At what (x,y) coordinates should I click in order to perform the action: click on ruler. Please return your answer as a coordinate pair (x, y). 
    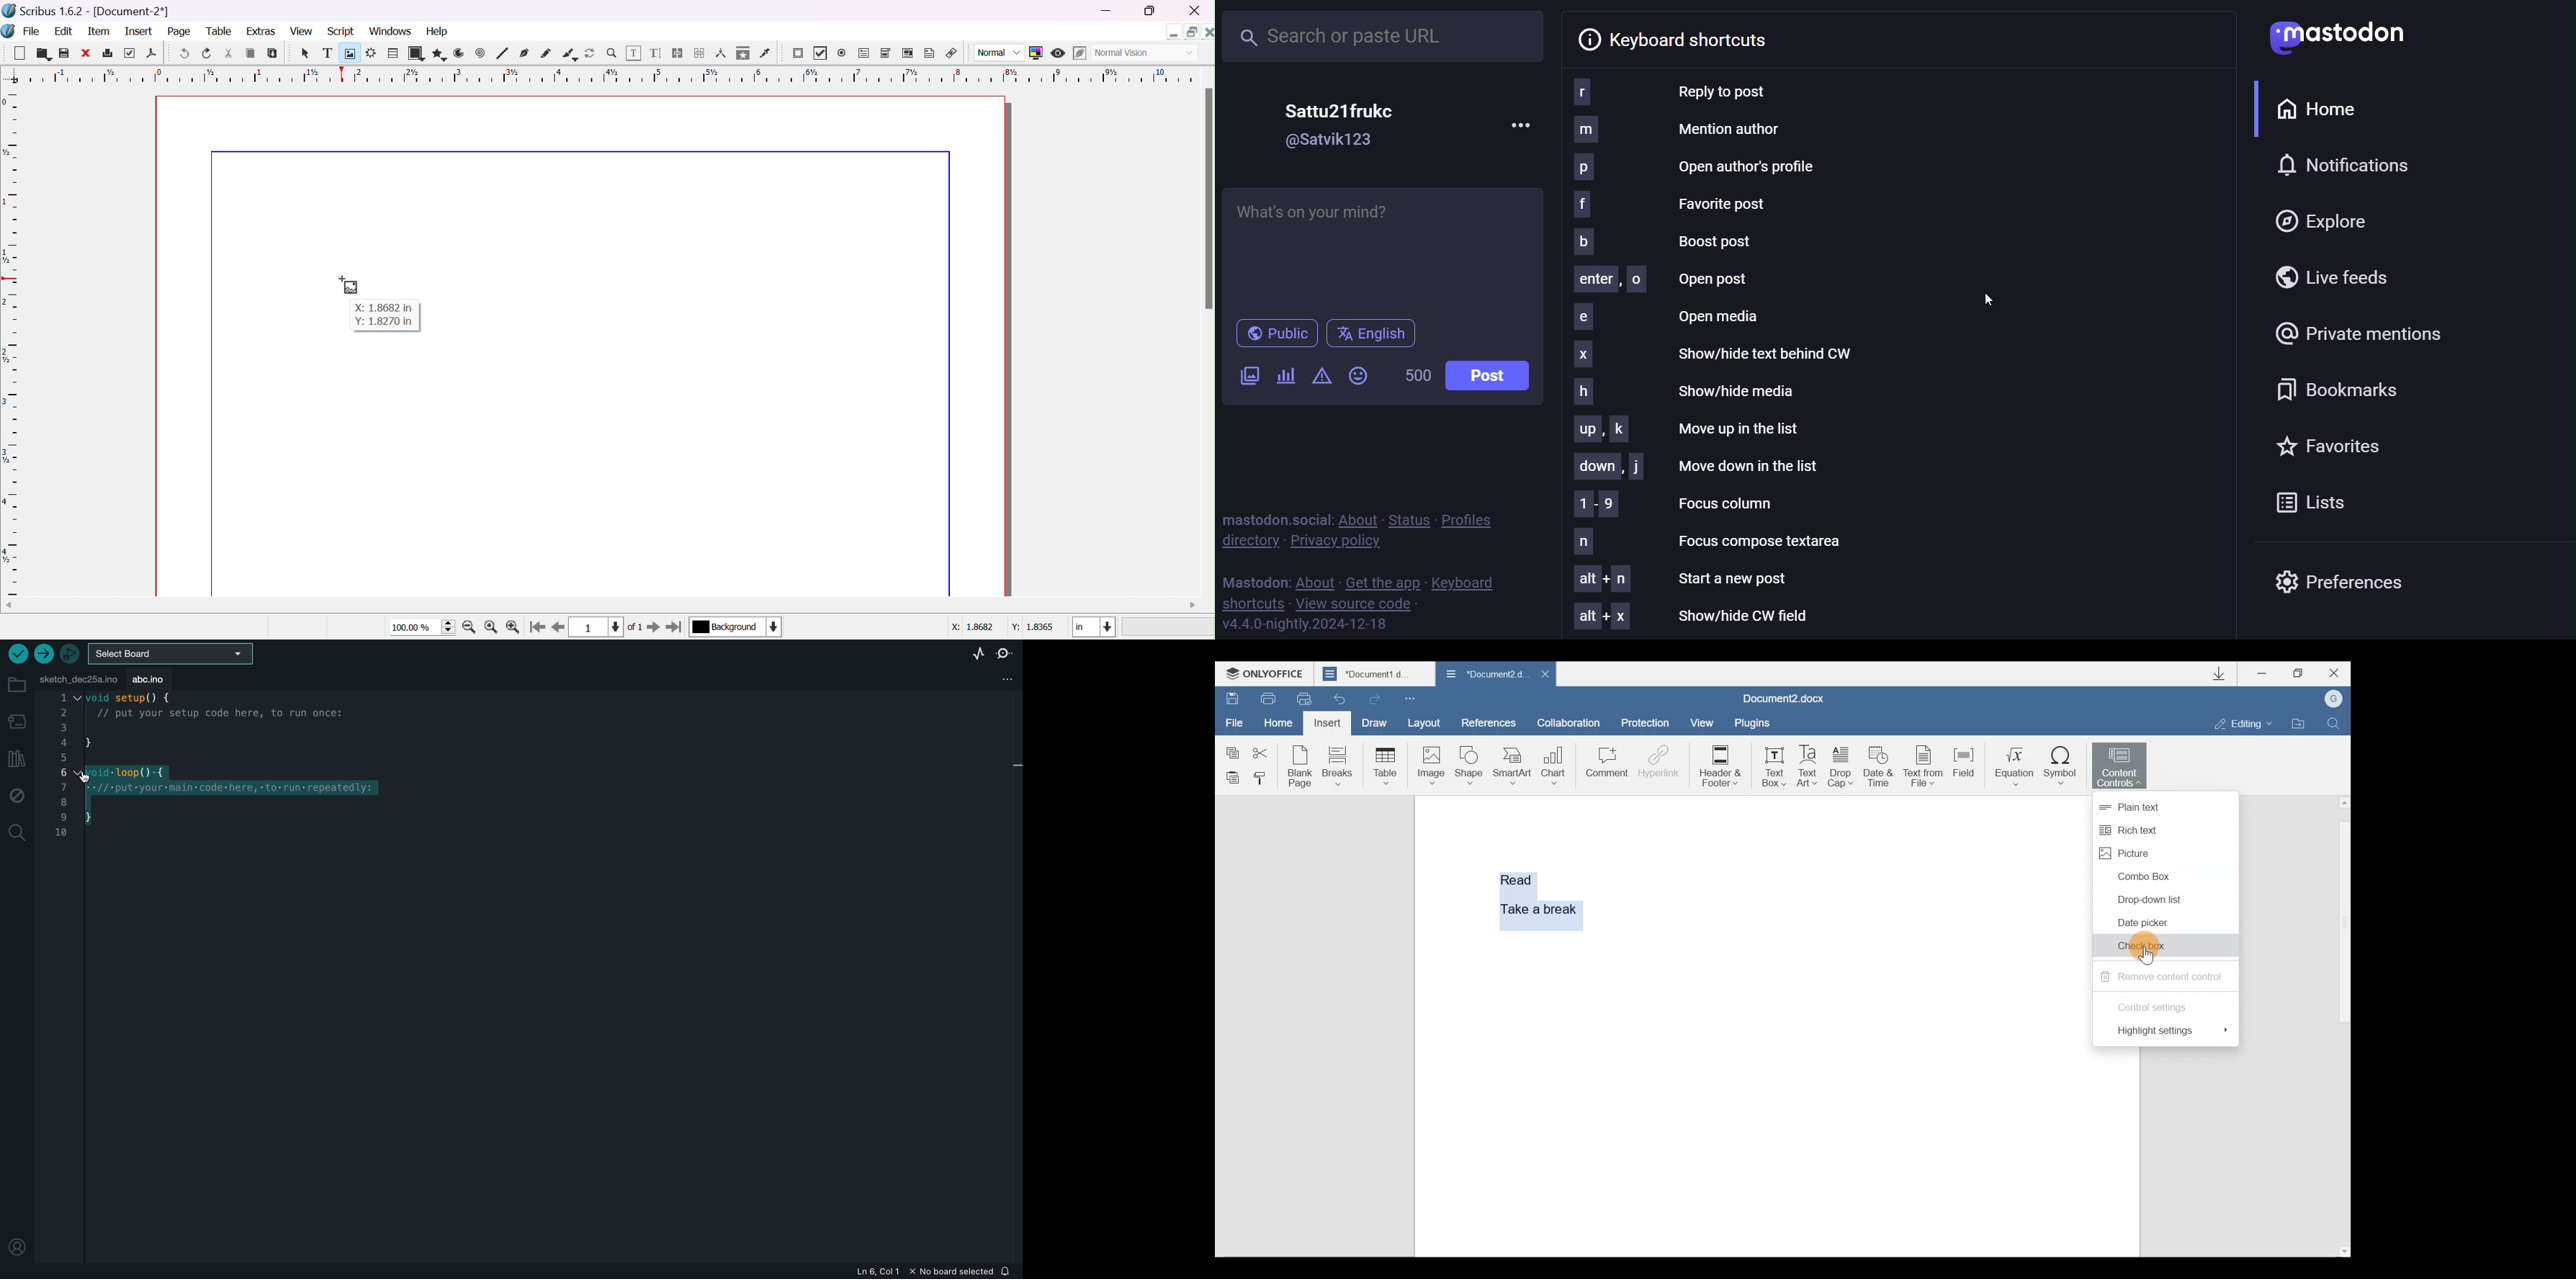
    Looking at the image, I should click on (603, 74).